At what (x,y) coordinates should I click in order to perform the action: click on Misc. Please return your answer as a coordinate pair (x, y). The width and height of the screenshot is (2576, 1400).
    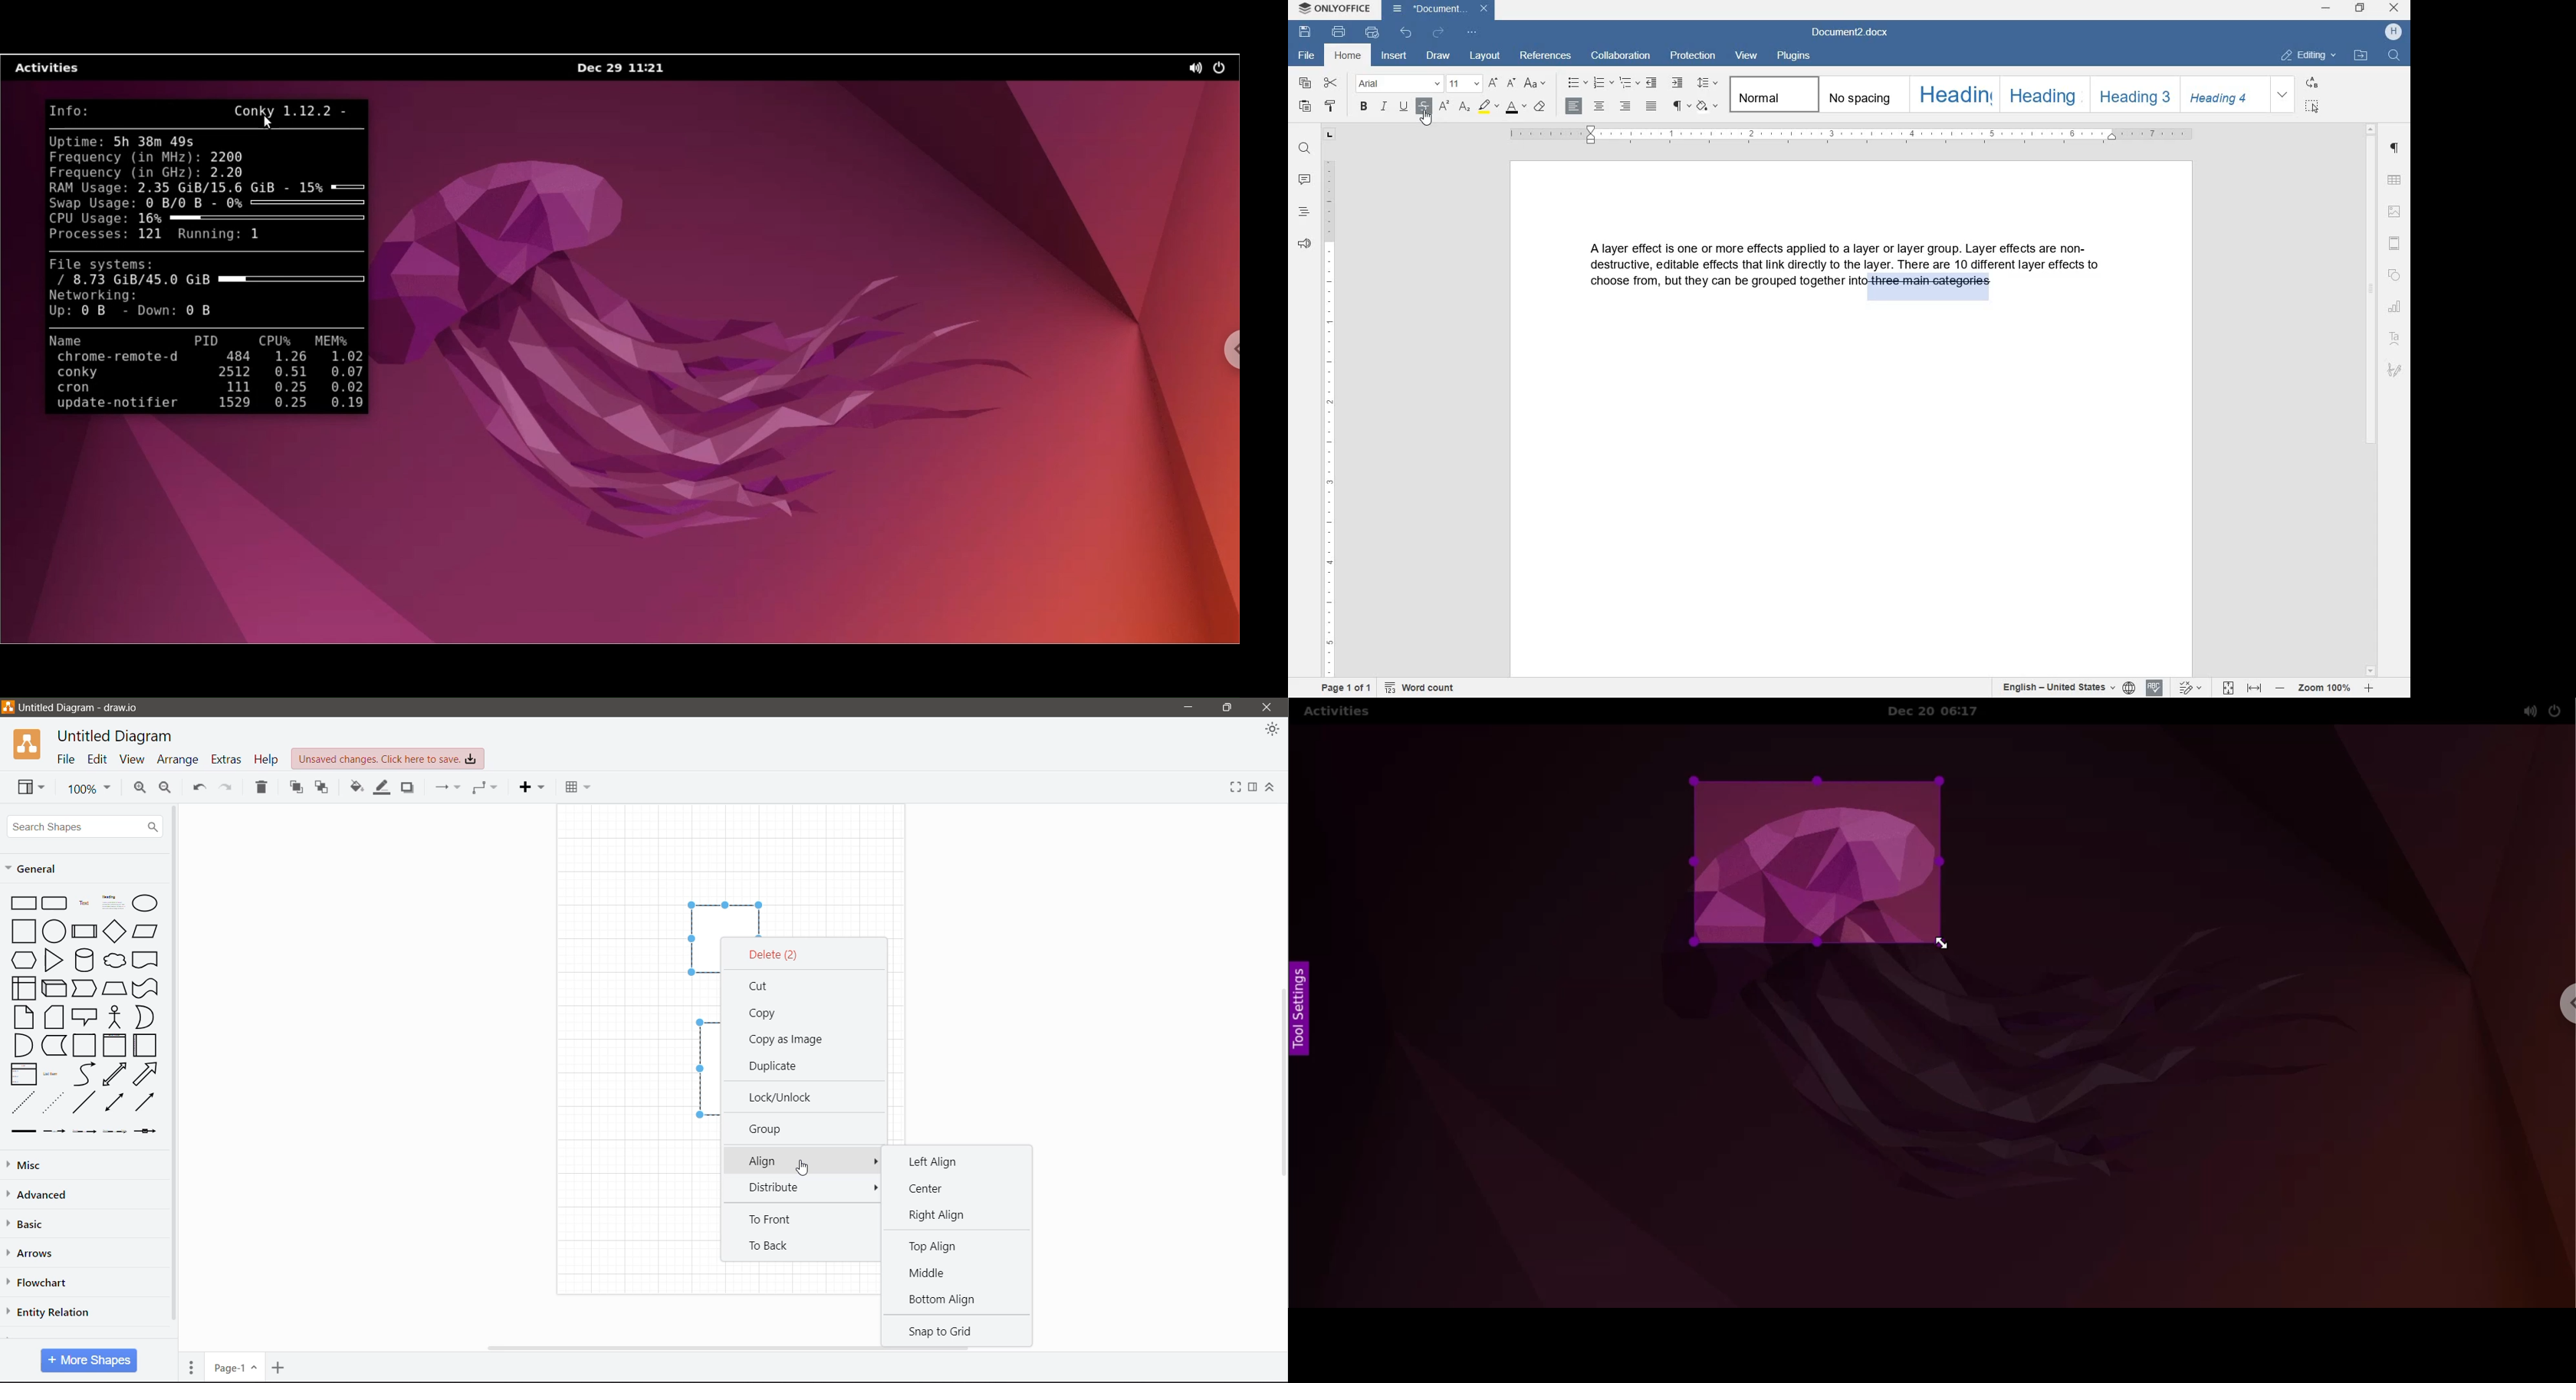
    Looking at the image, I should click on (29, 1167).